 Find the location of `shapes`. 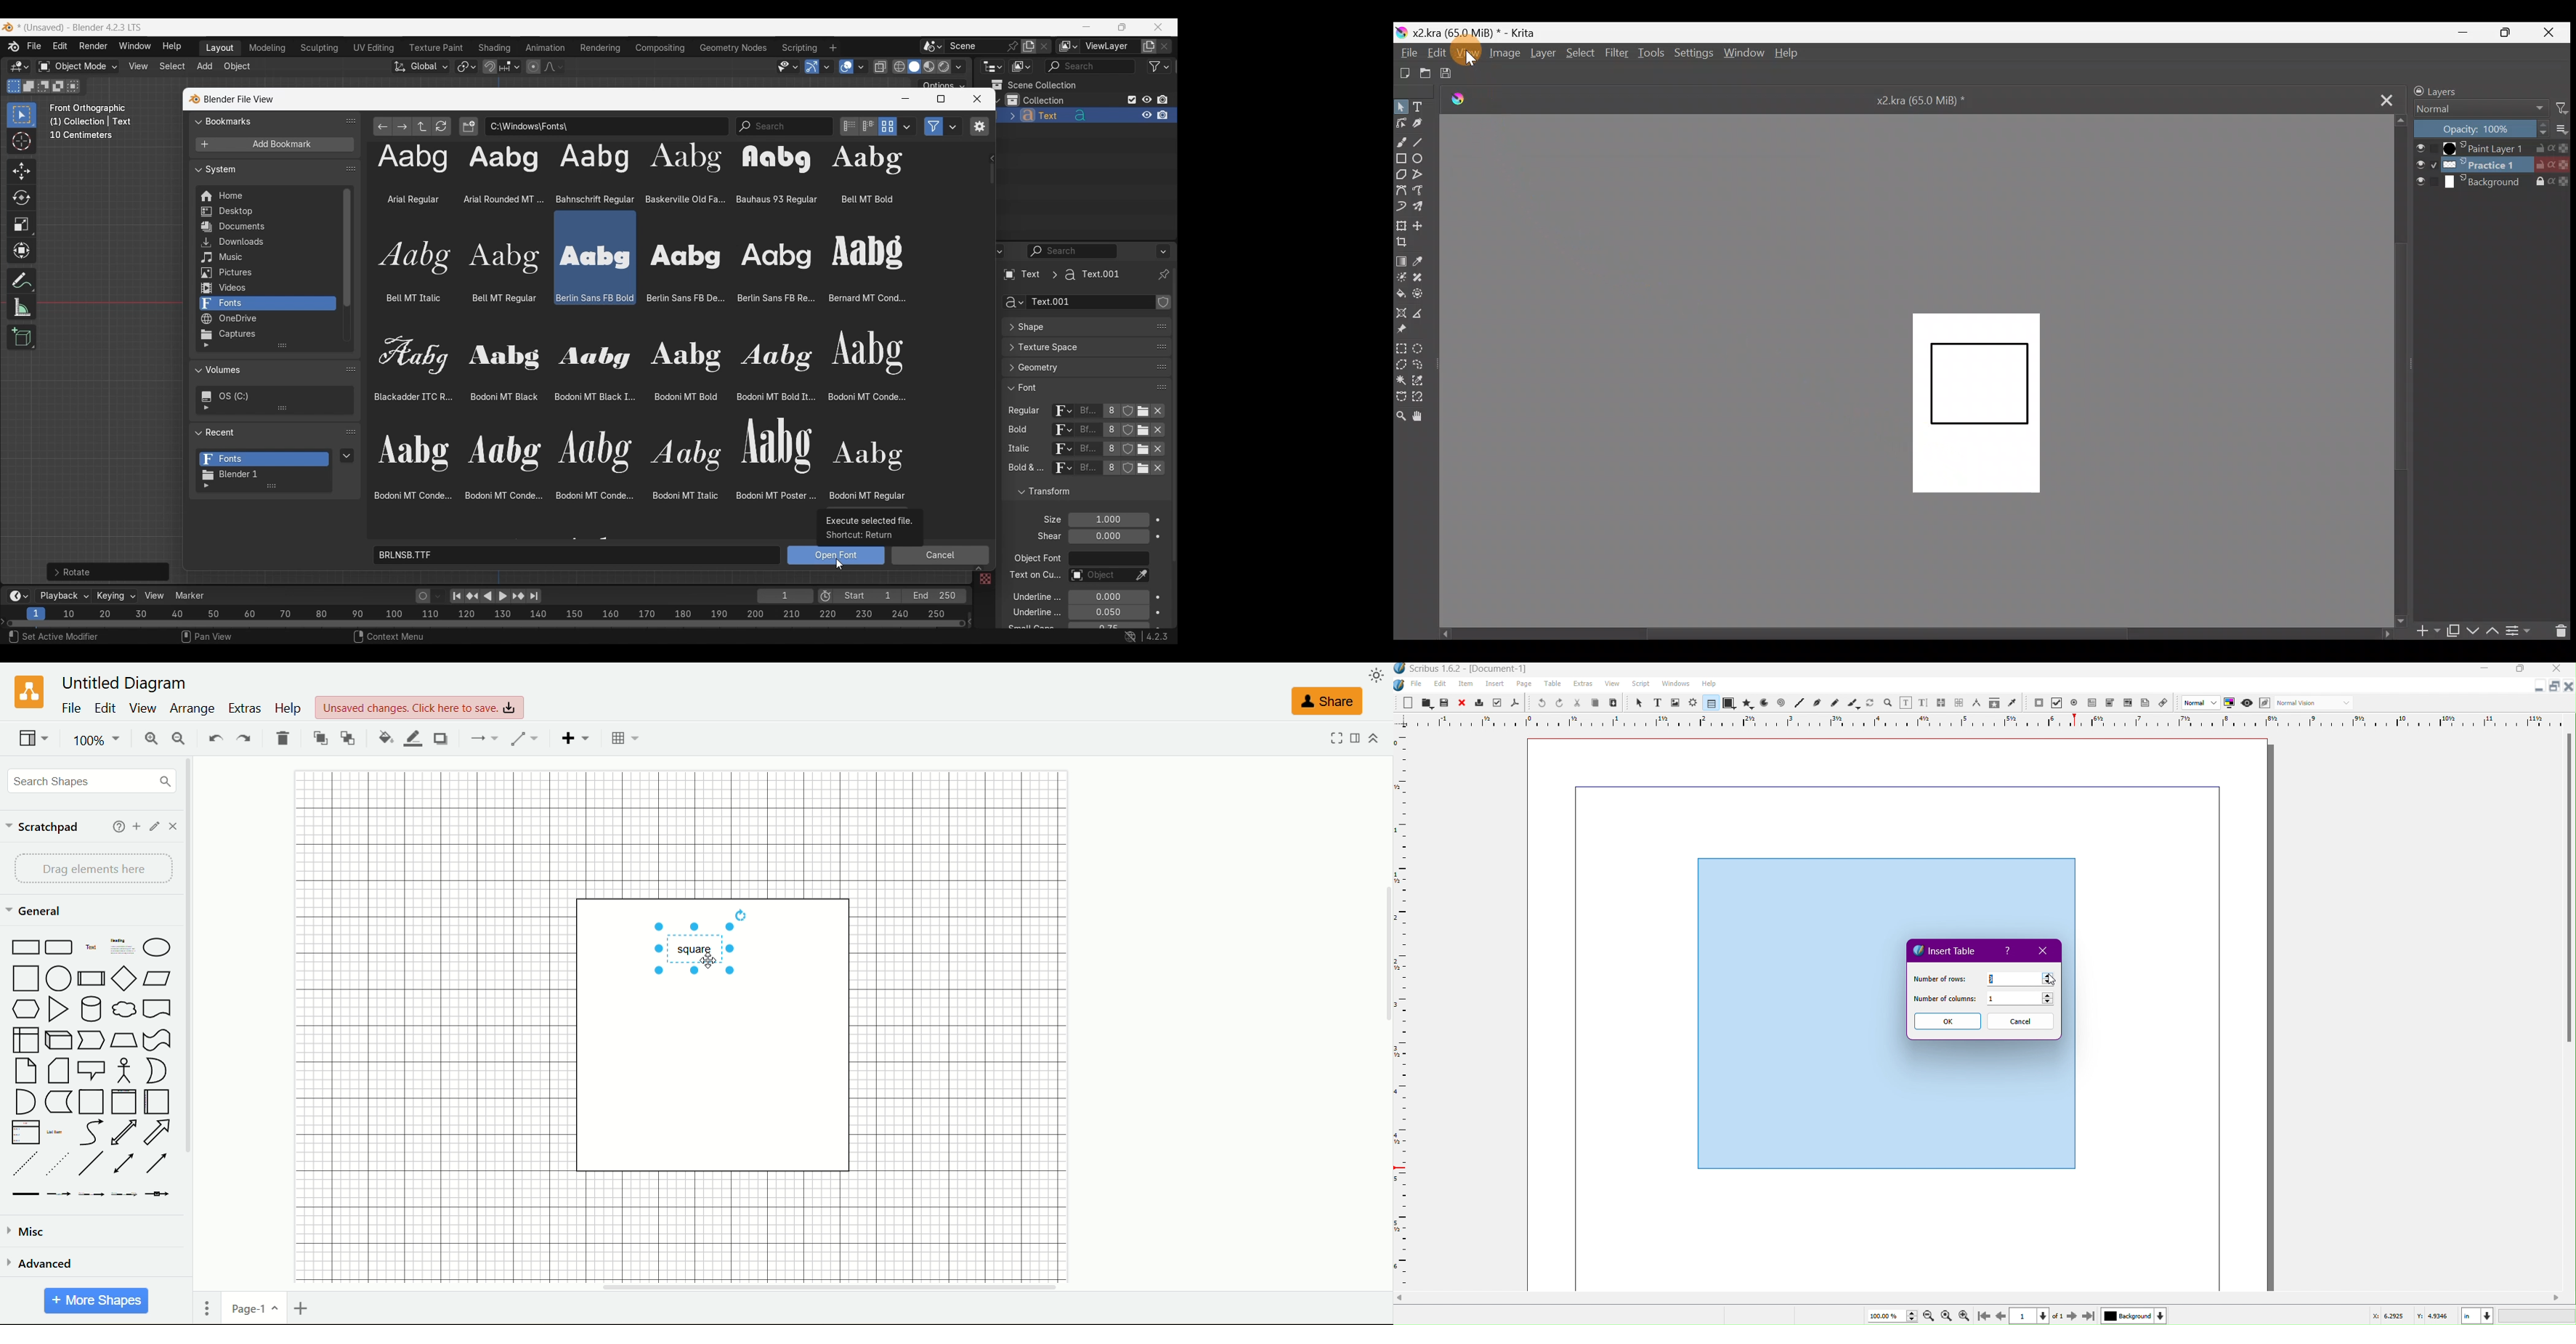

shapes is located at coordinates (91, 1066).